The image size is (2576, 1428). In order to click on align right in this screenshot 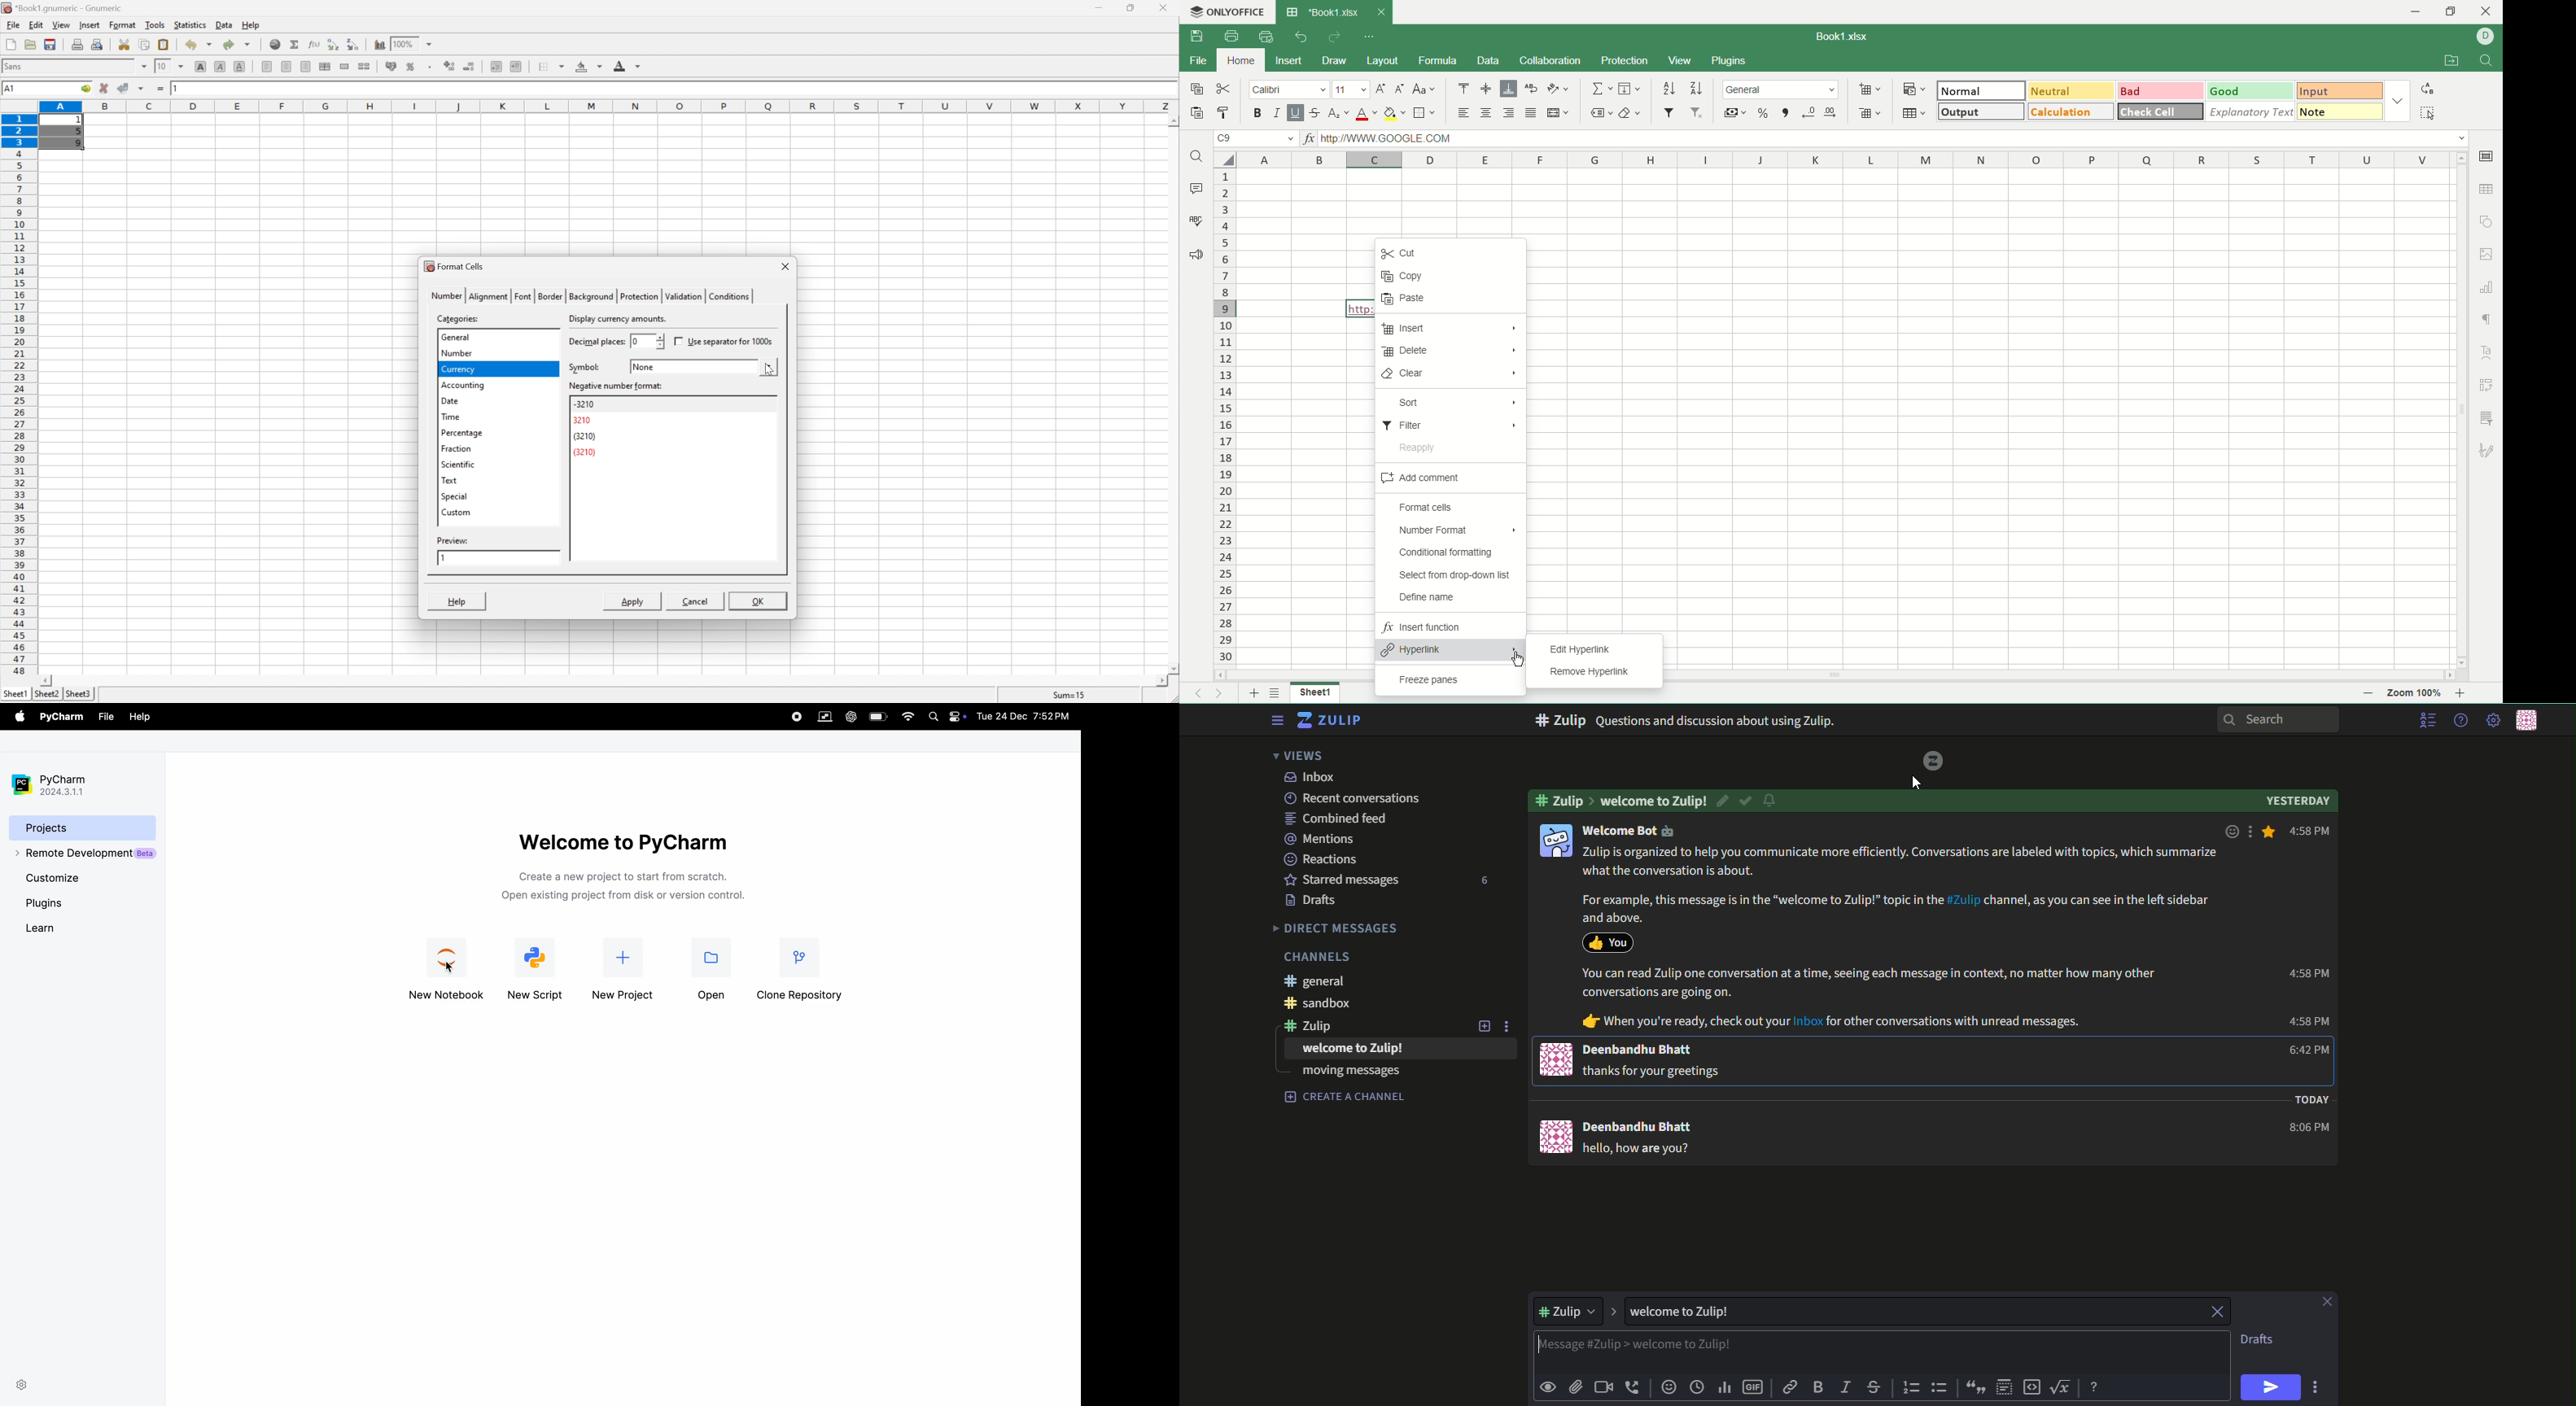, I will do `click(1507, 112)`.